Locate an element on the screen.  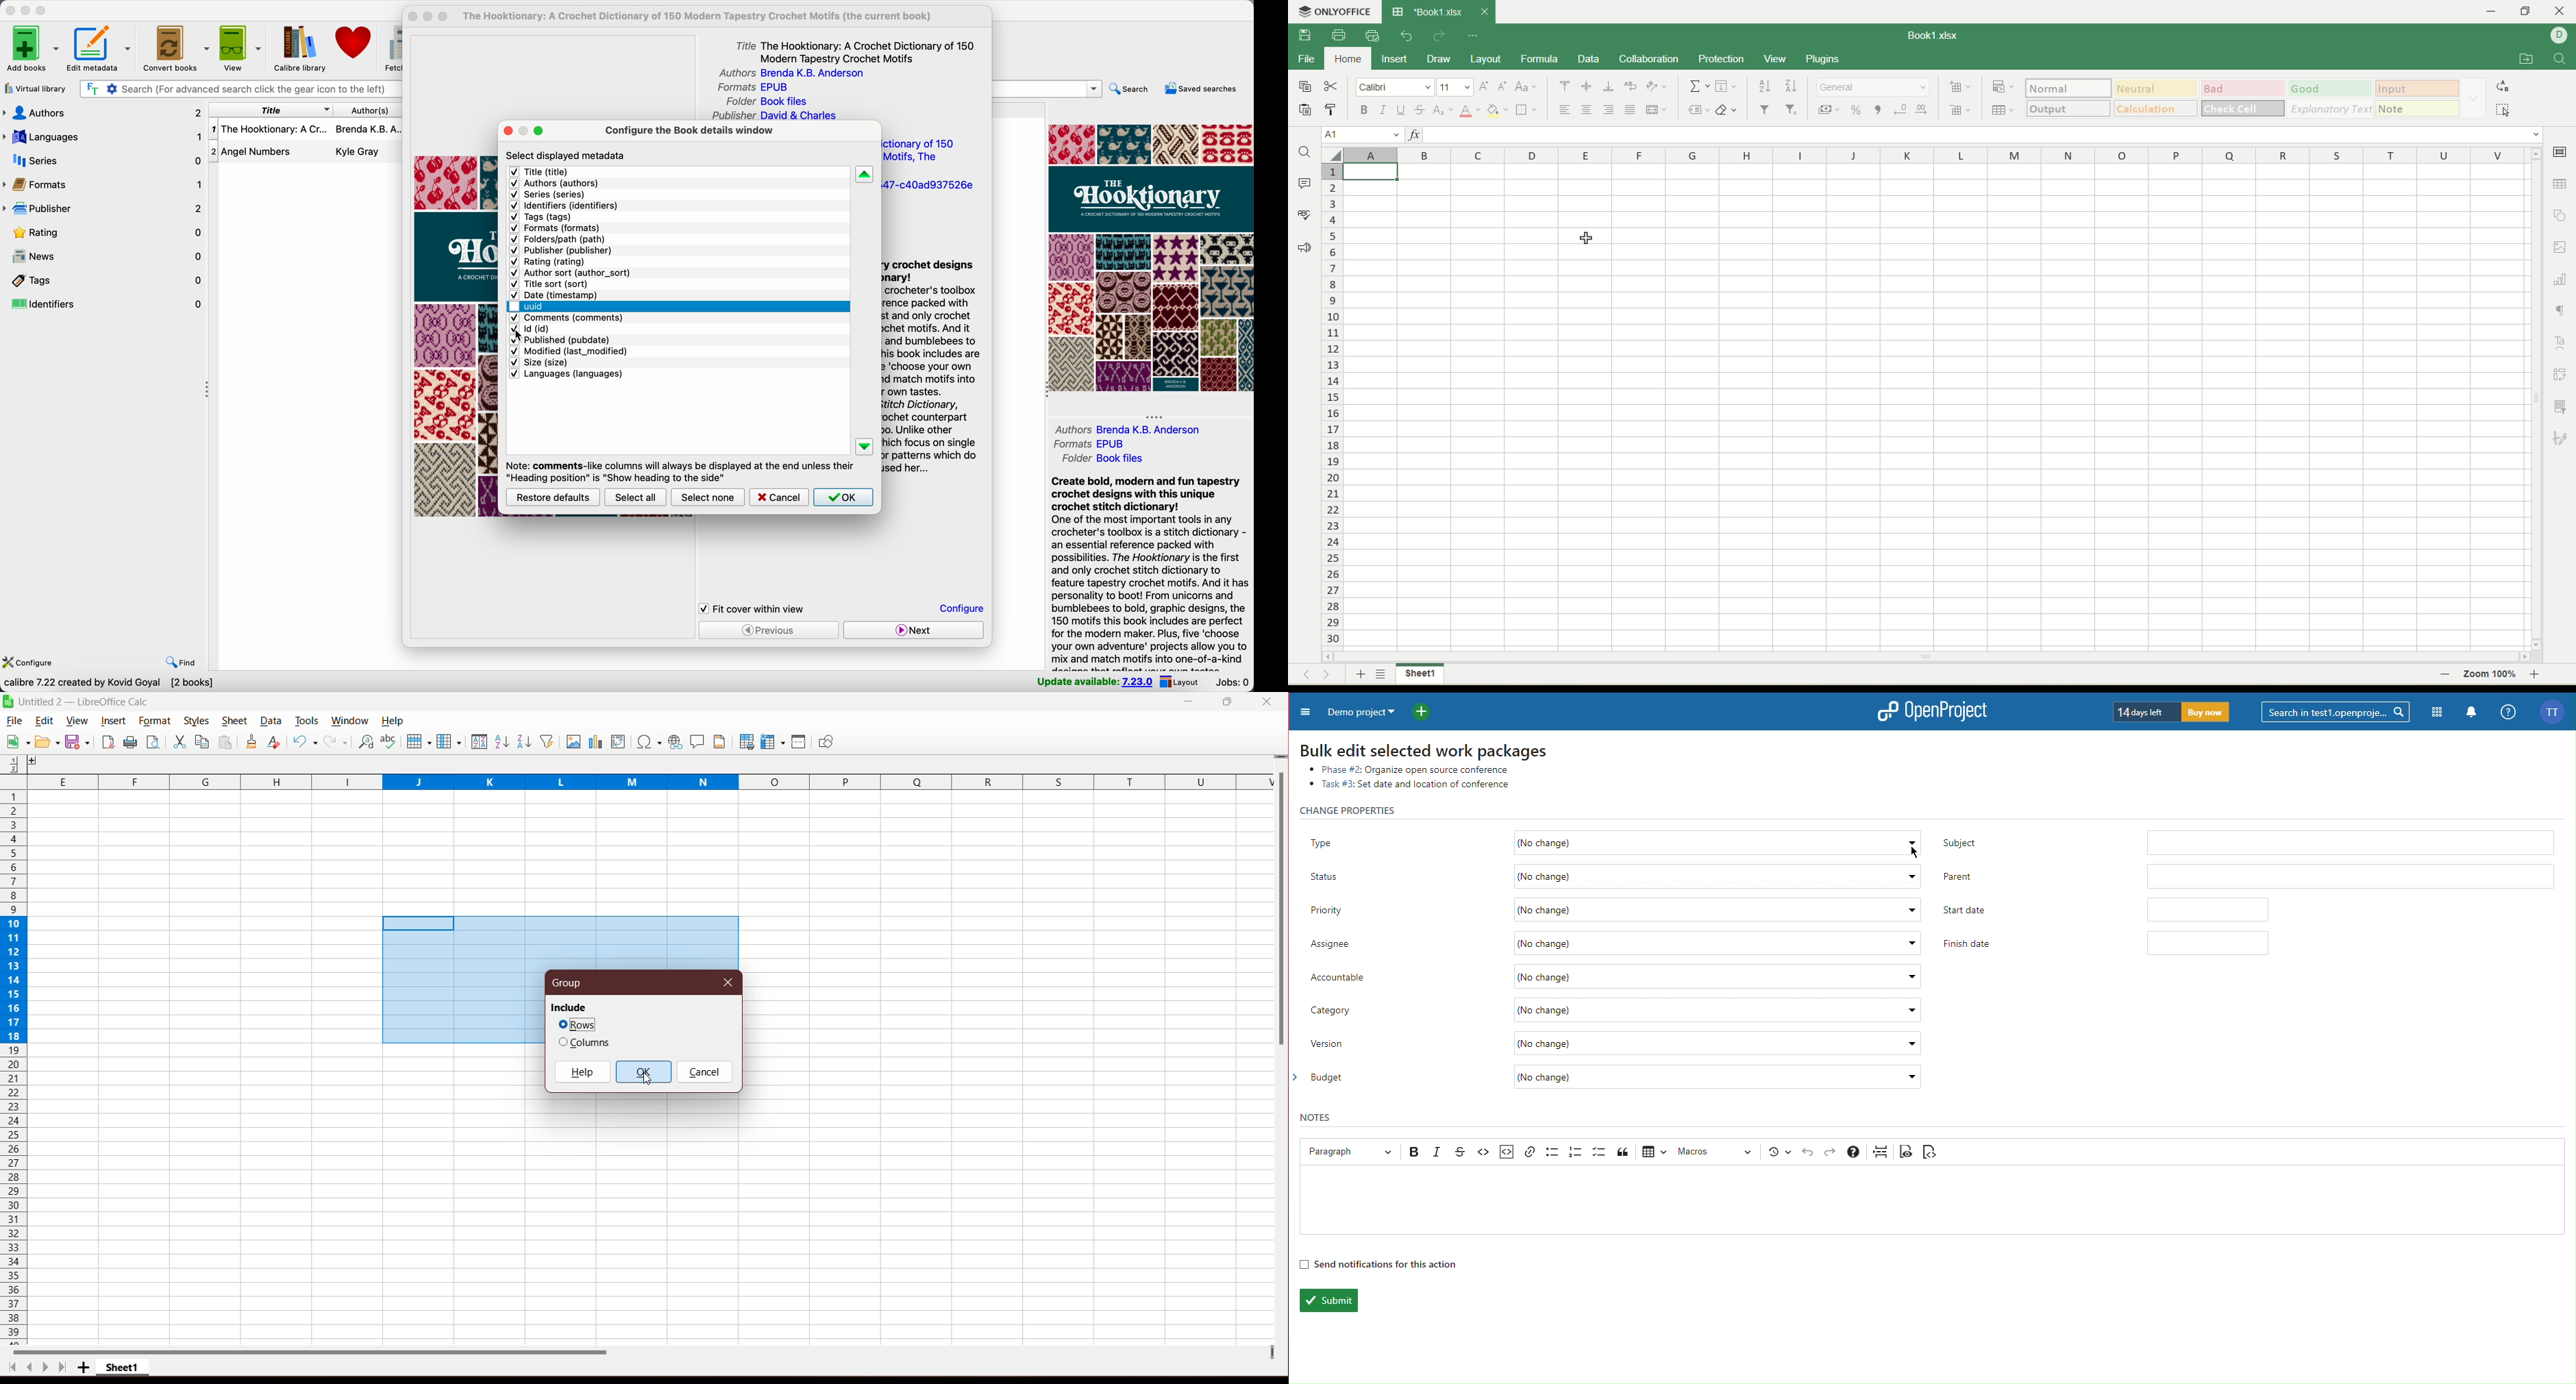
align top is located at coordinates (1566, 86).